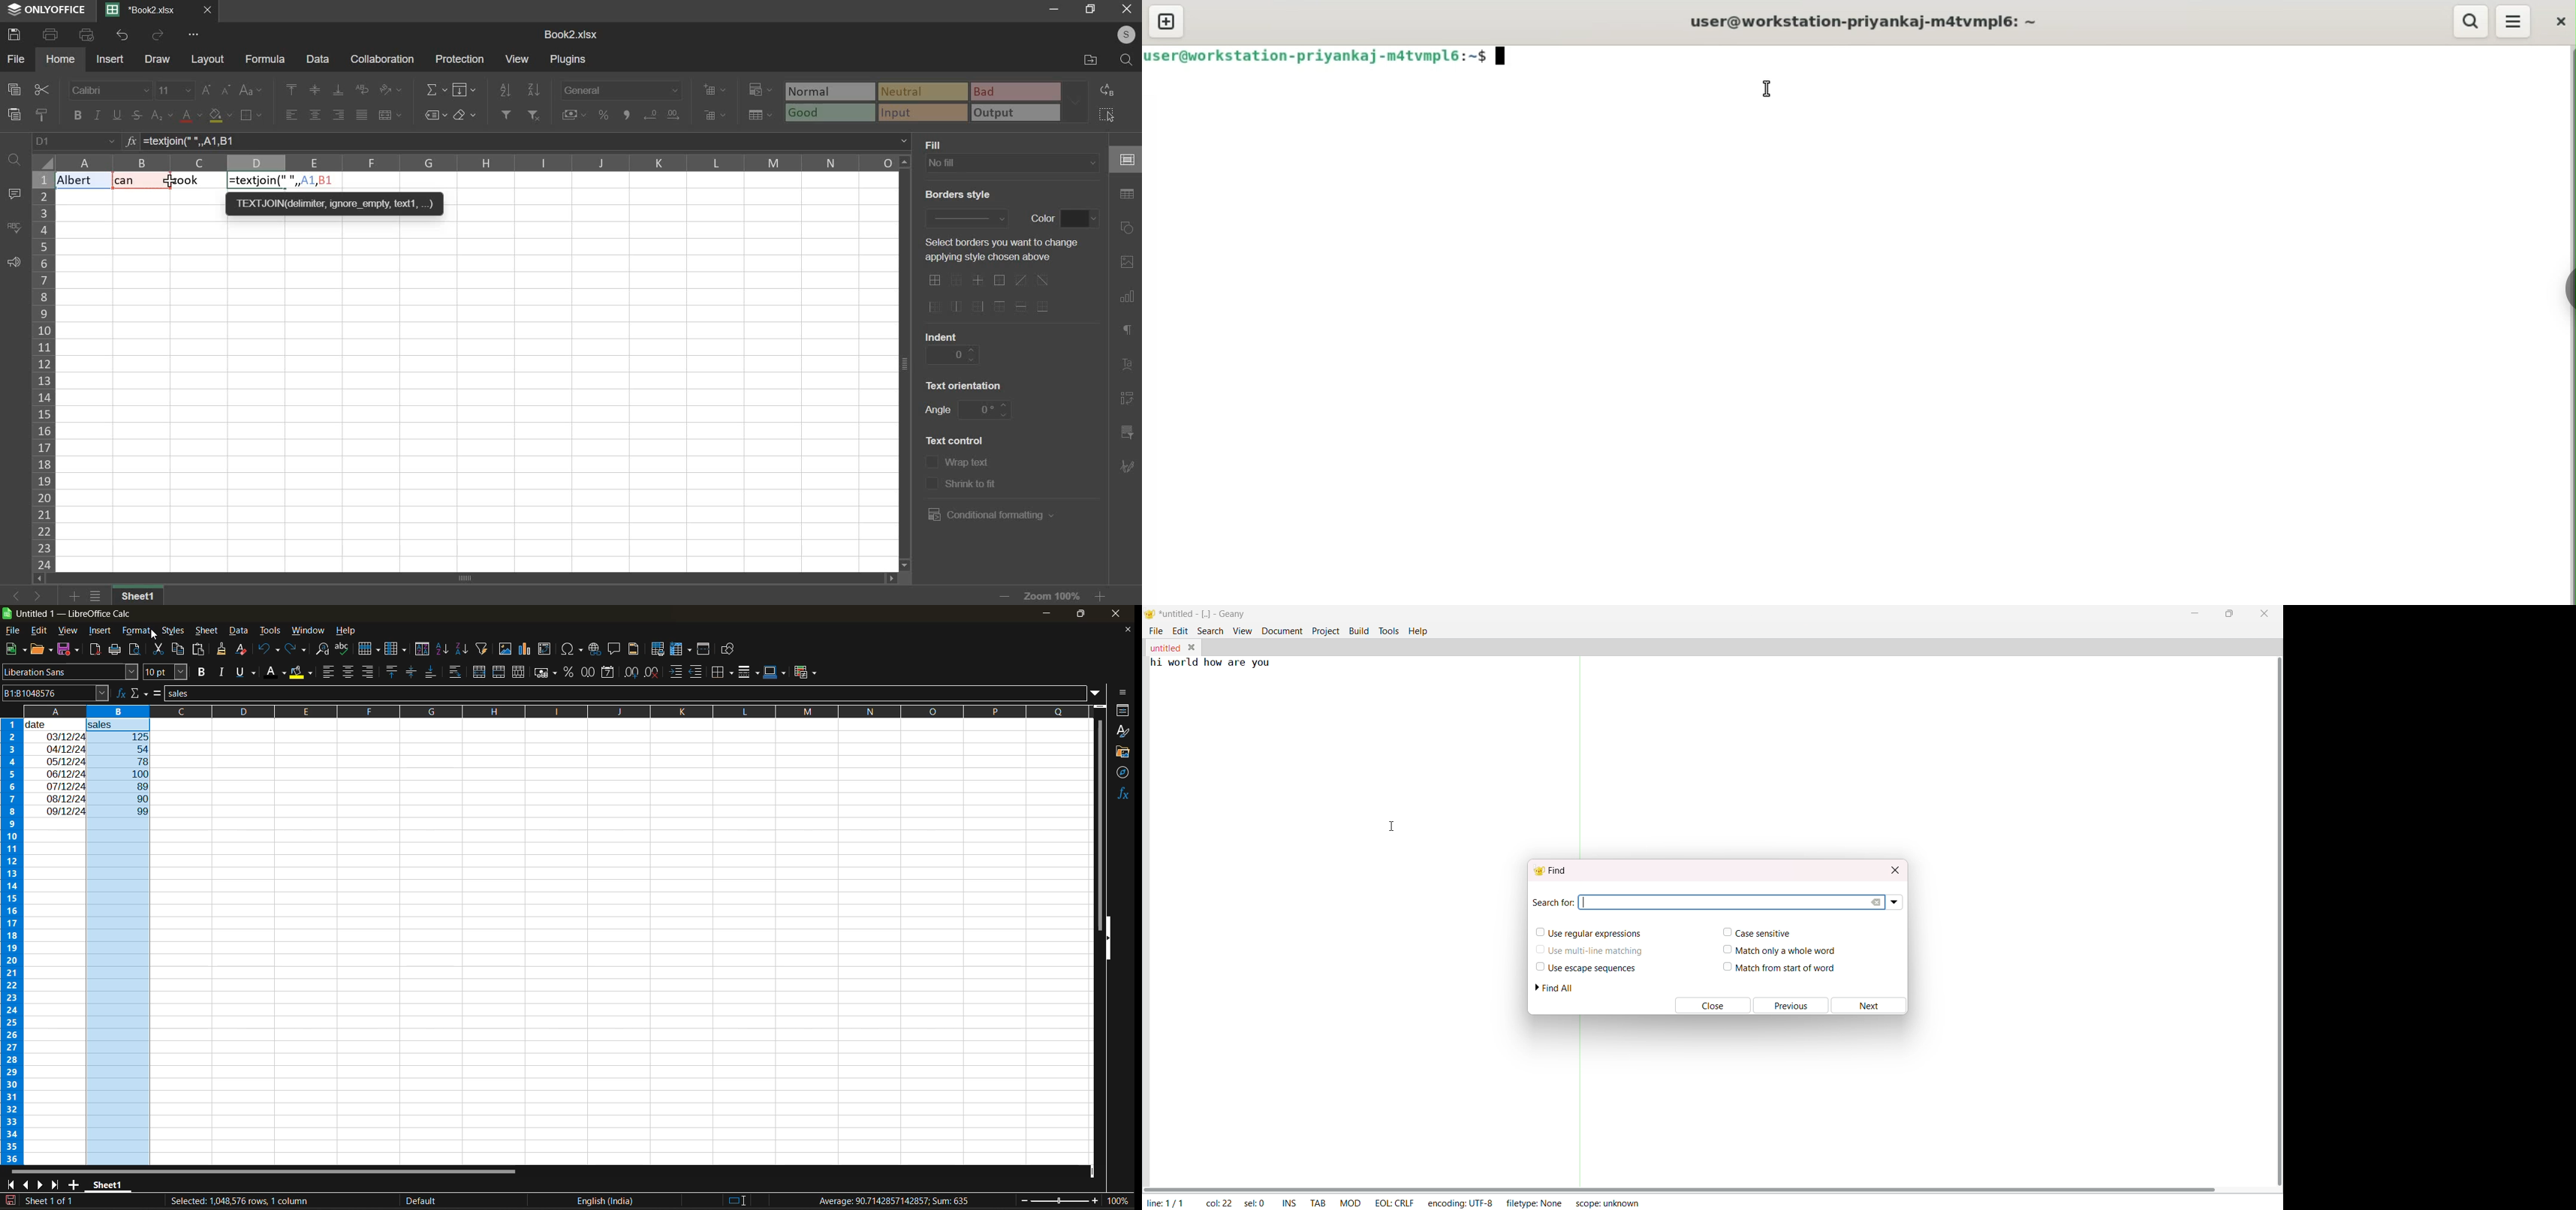 The image size is (2576, 1232). What do you see at coordinates (606, 673) in the screenshot?
I see `format as date` at bounding box center [606, 673].